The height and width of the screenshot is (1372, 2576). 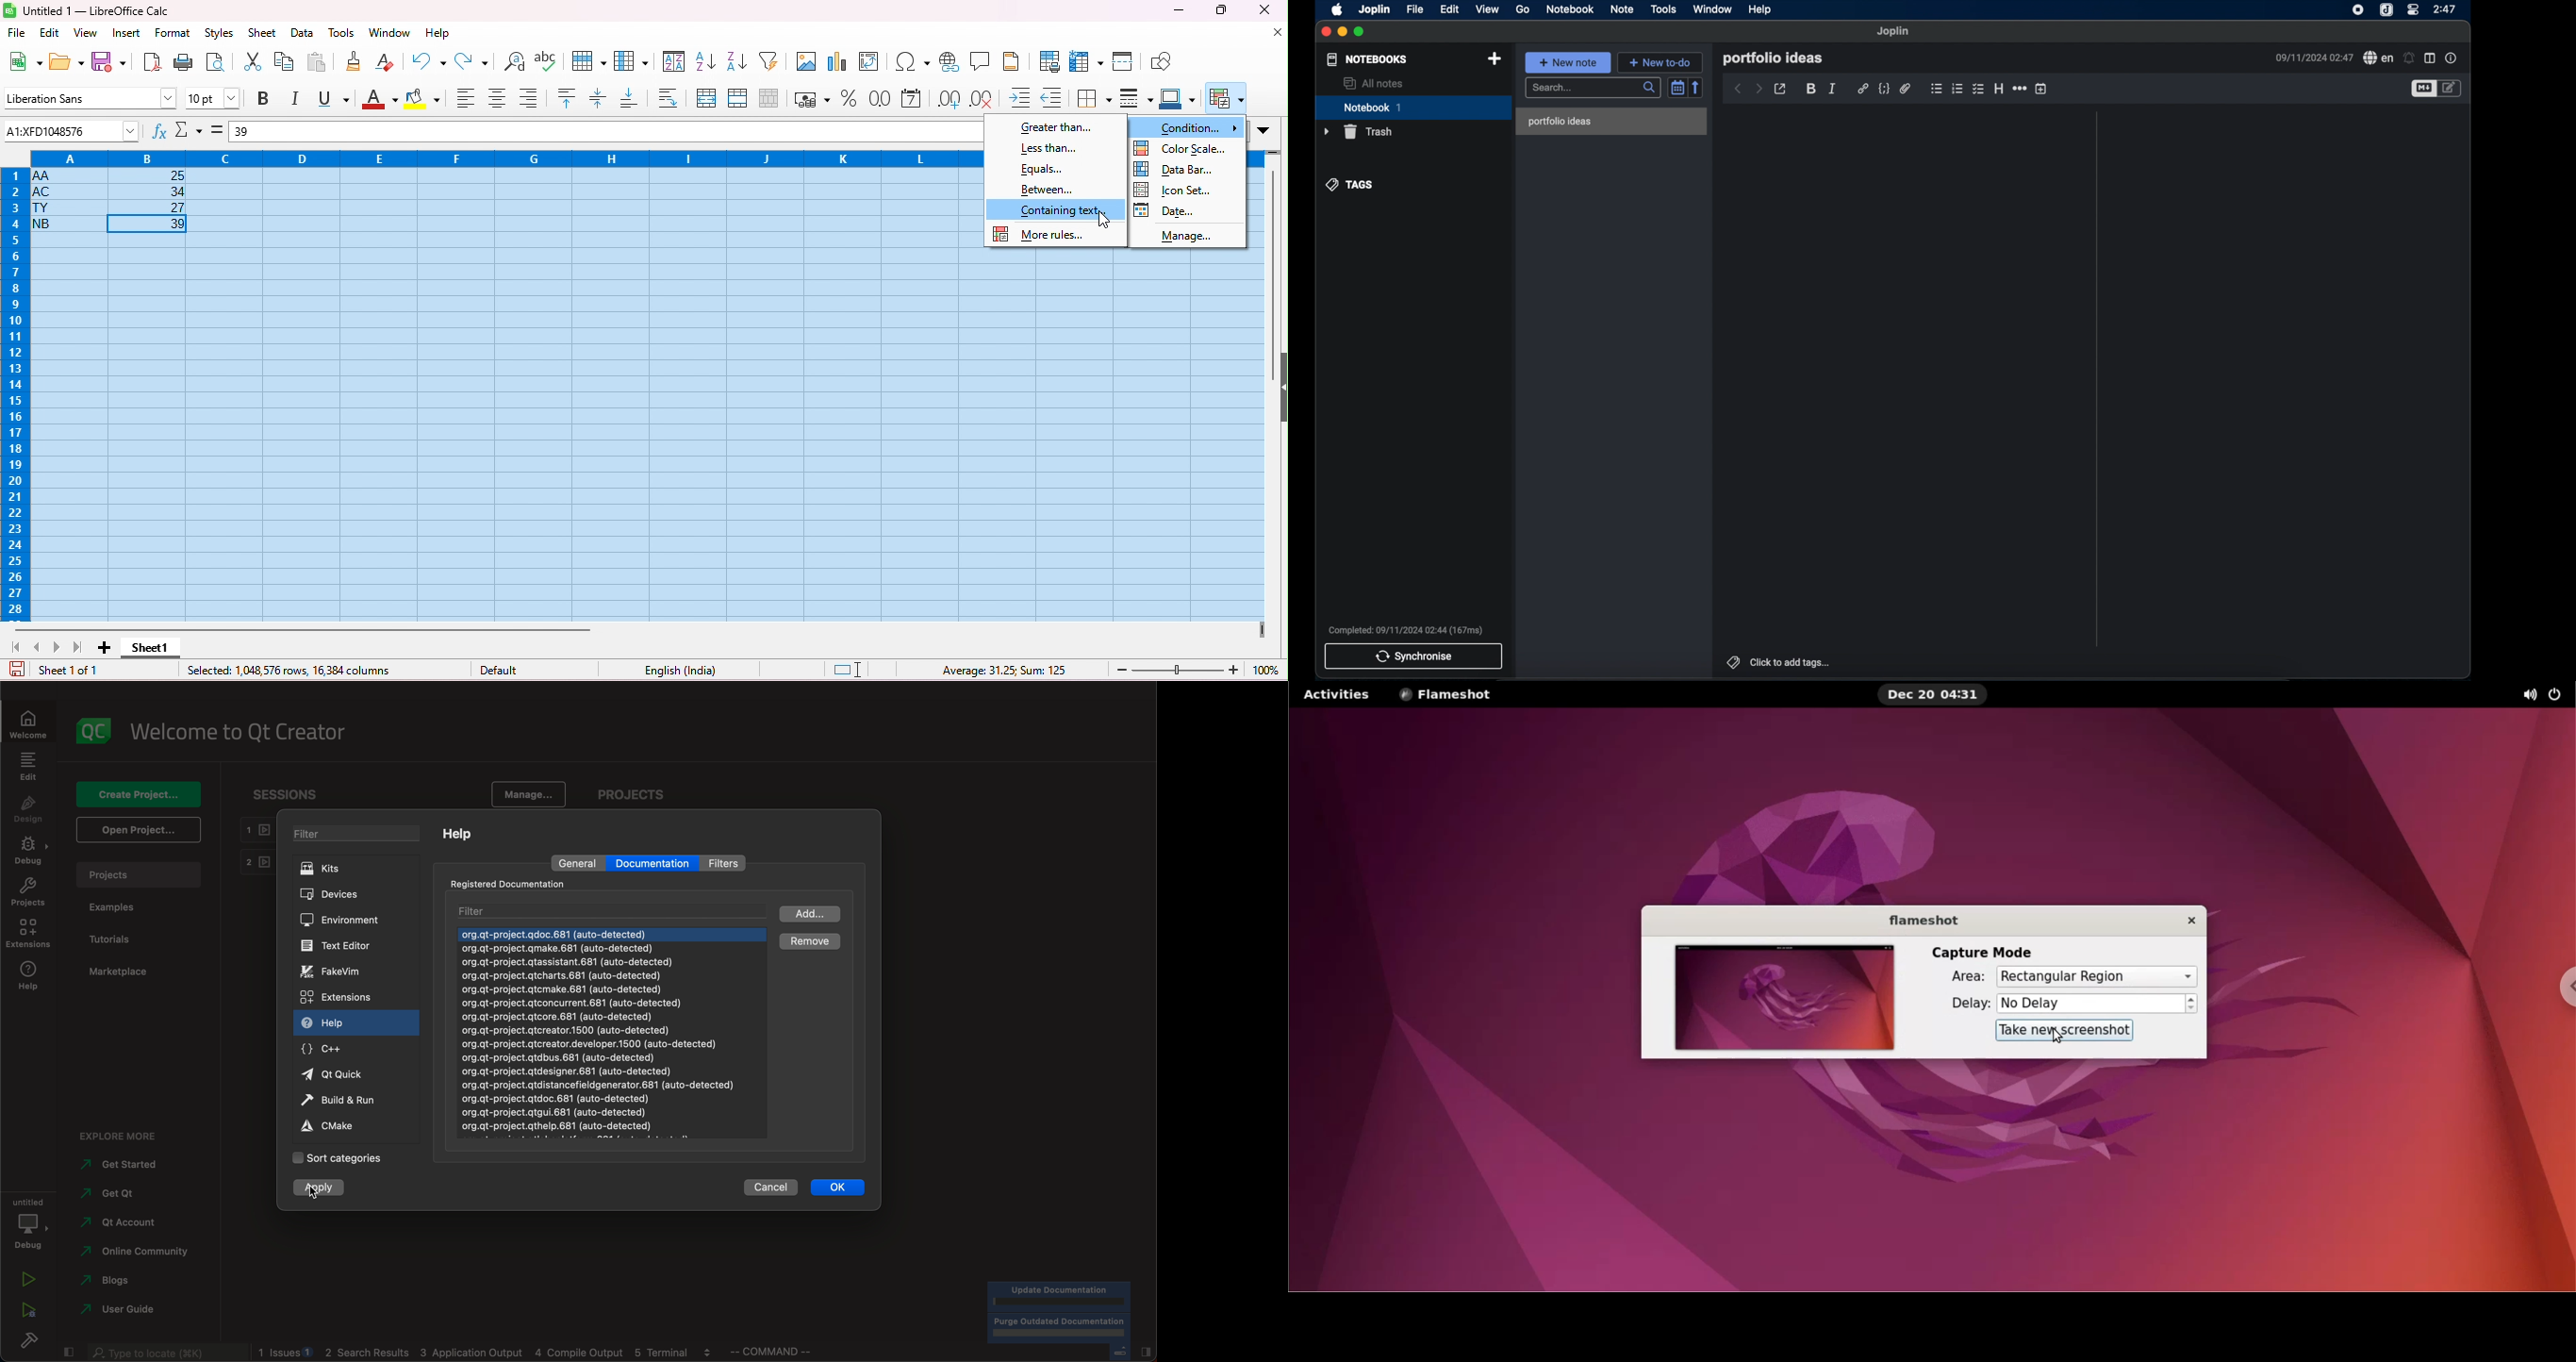 What do you see at coordinates (1978, 90) in the screenshot?
I see `checklist` at bounding box center [1978, 90].